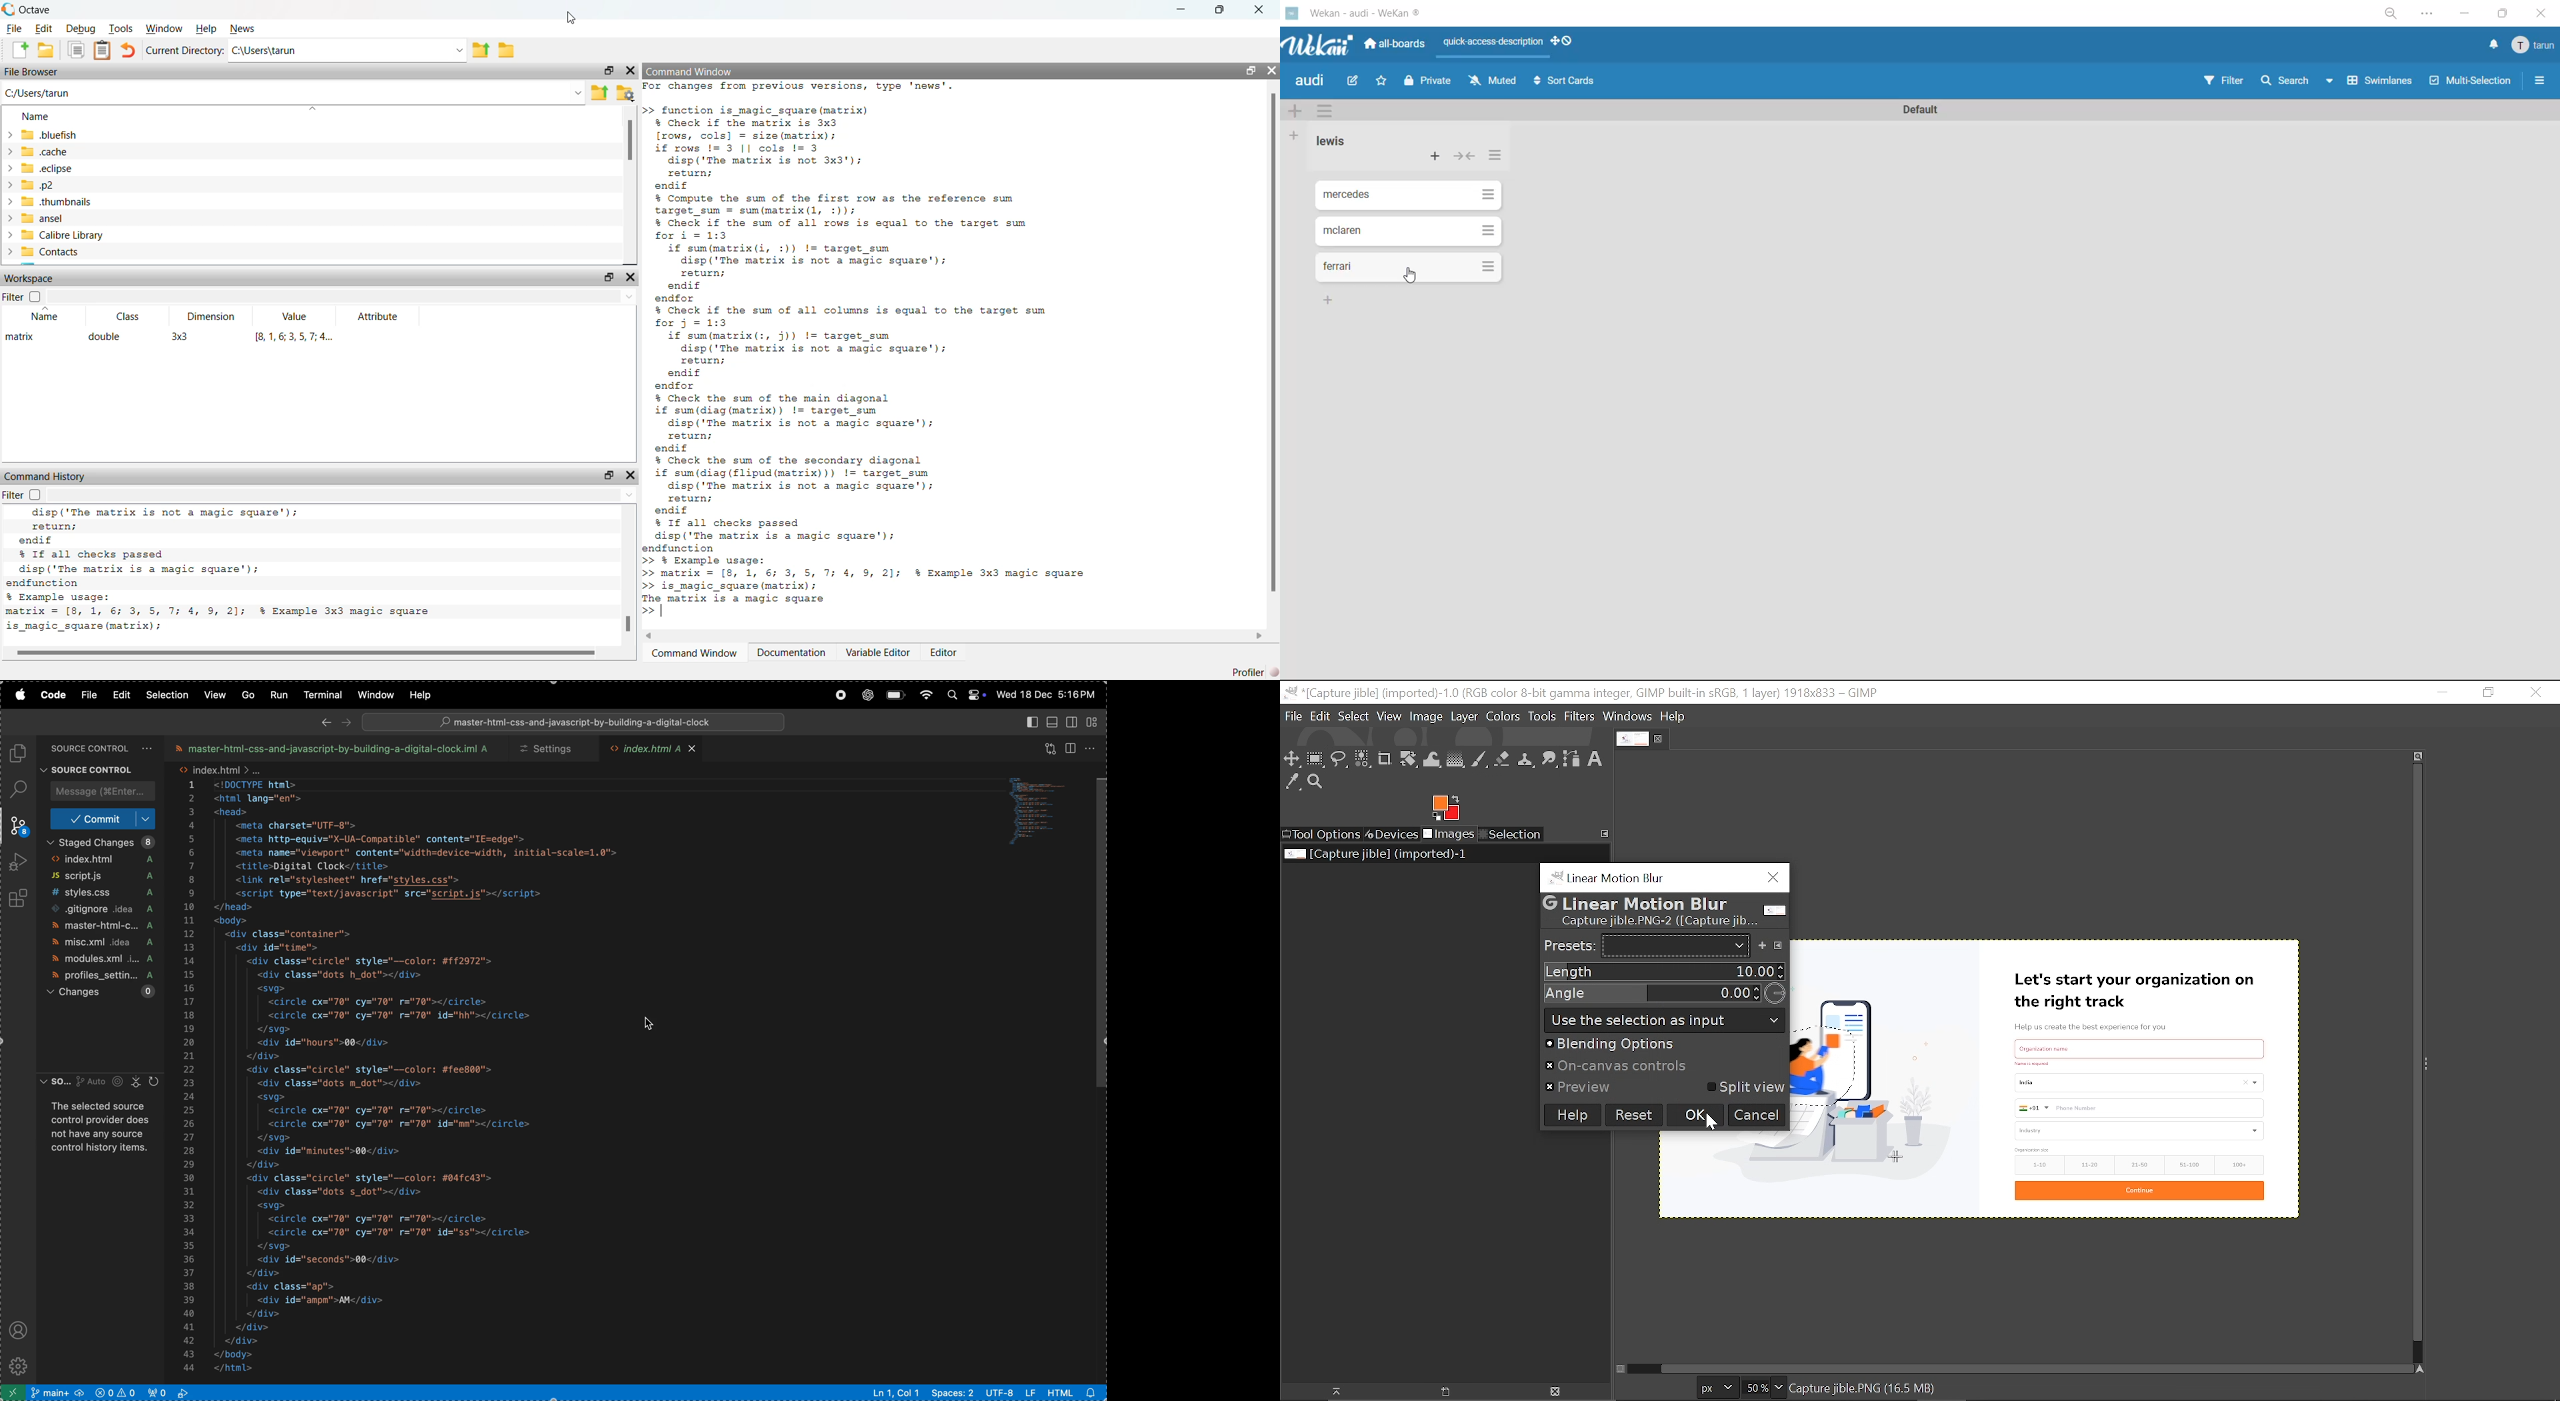 The image size is (2576, 1428). I want to click on Undo, so click(128, 50).